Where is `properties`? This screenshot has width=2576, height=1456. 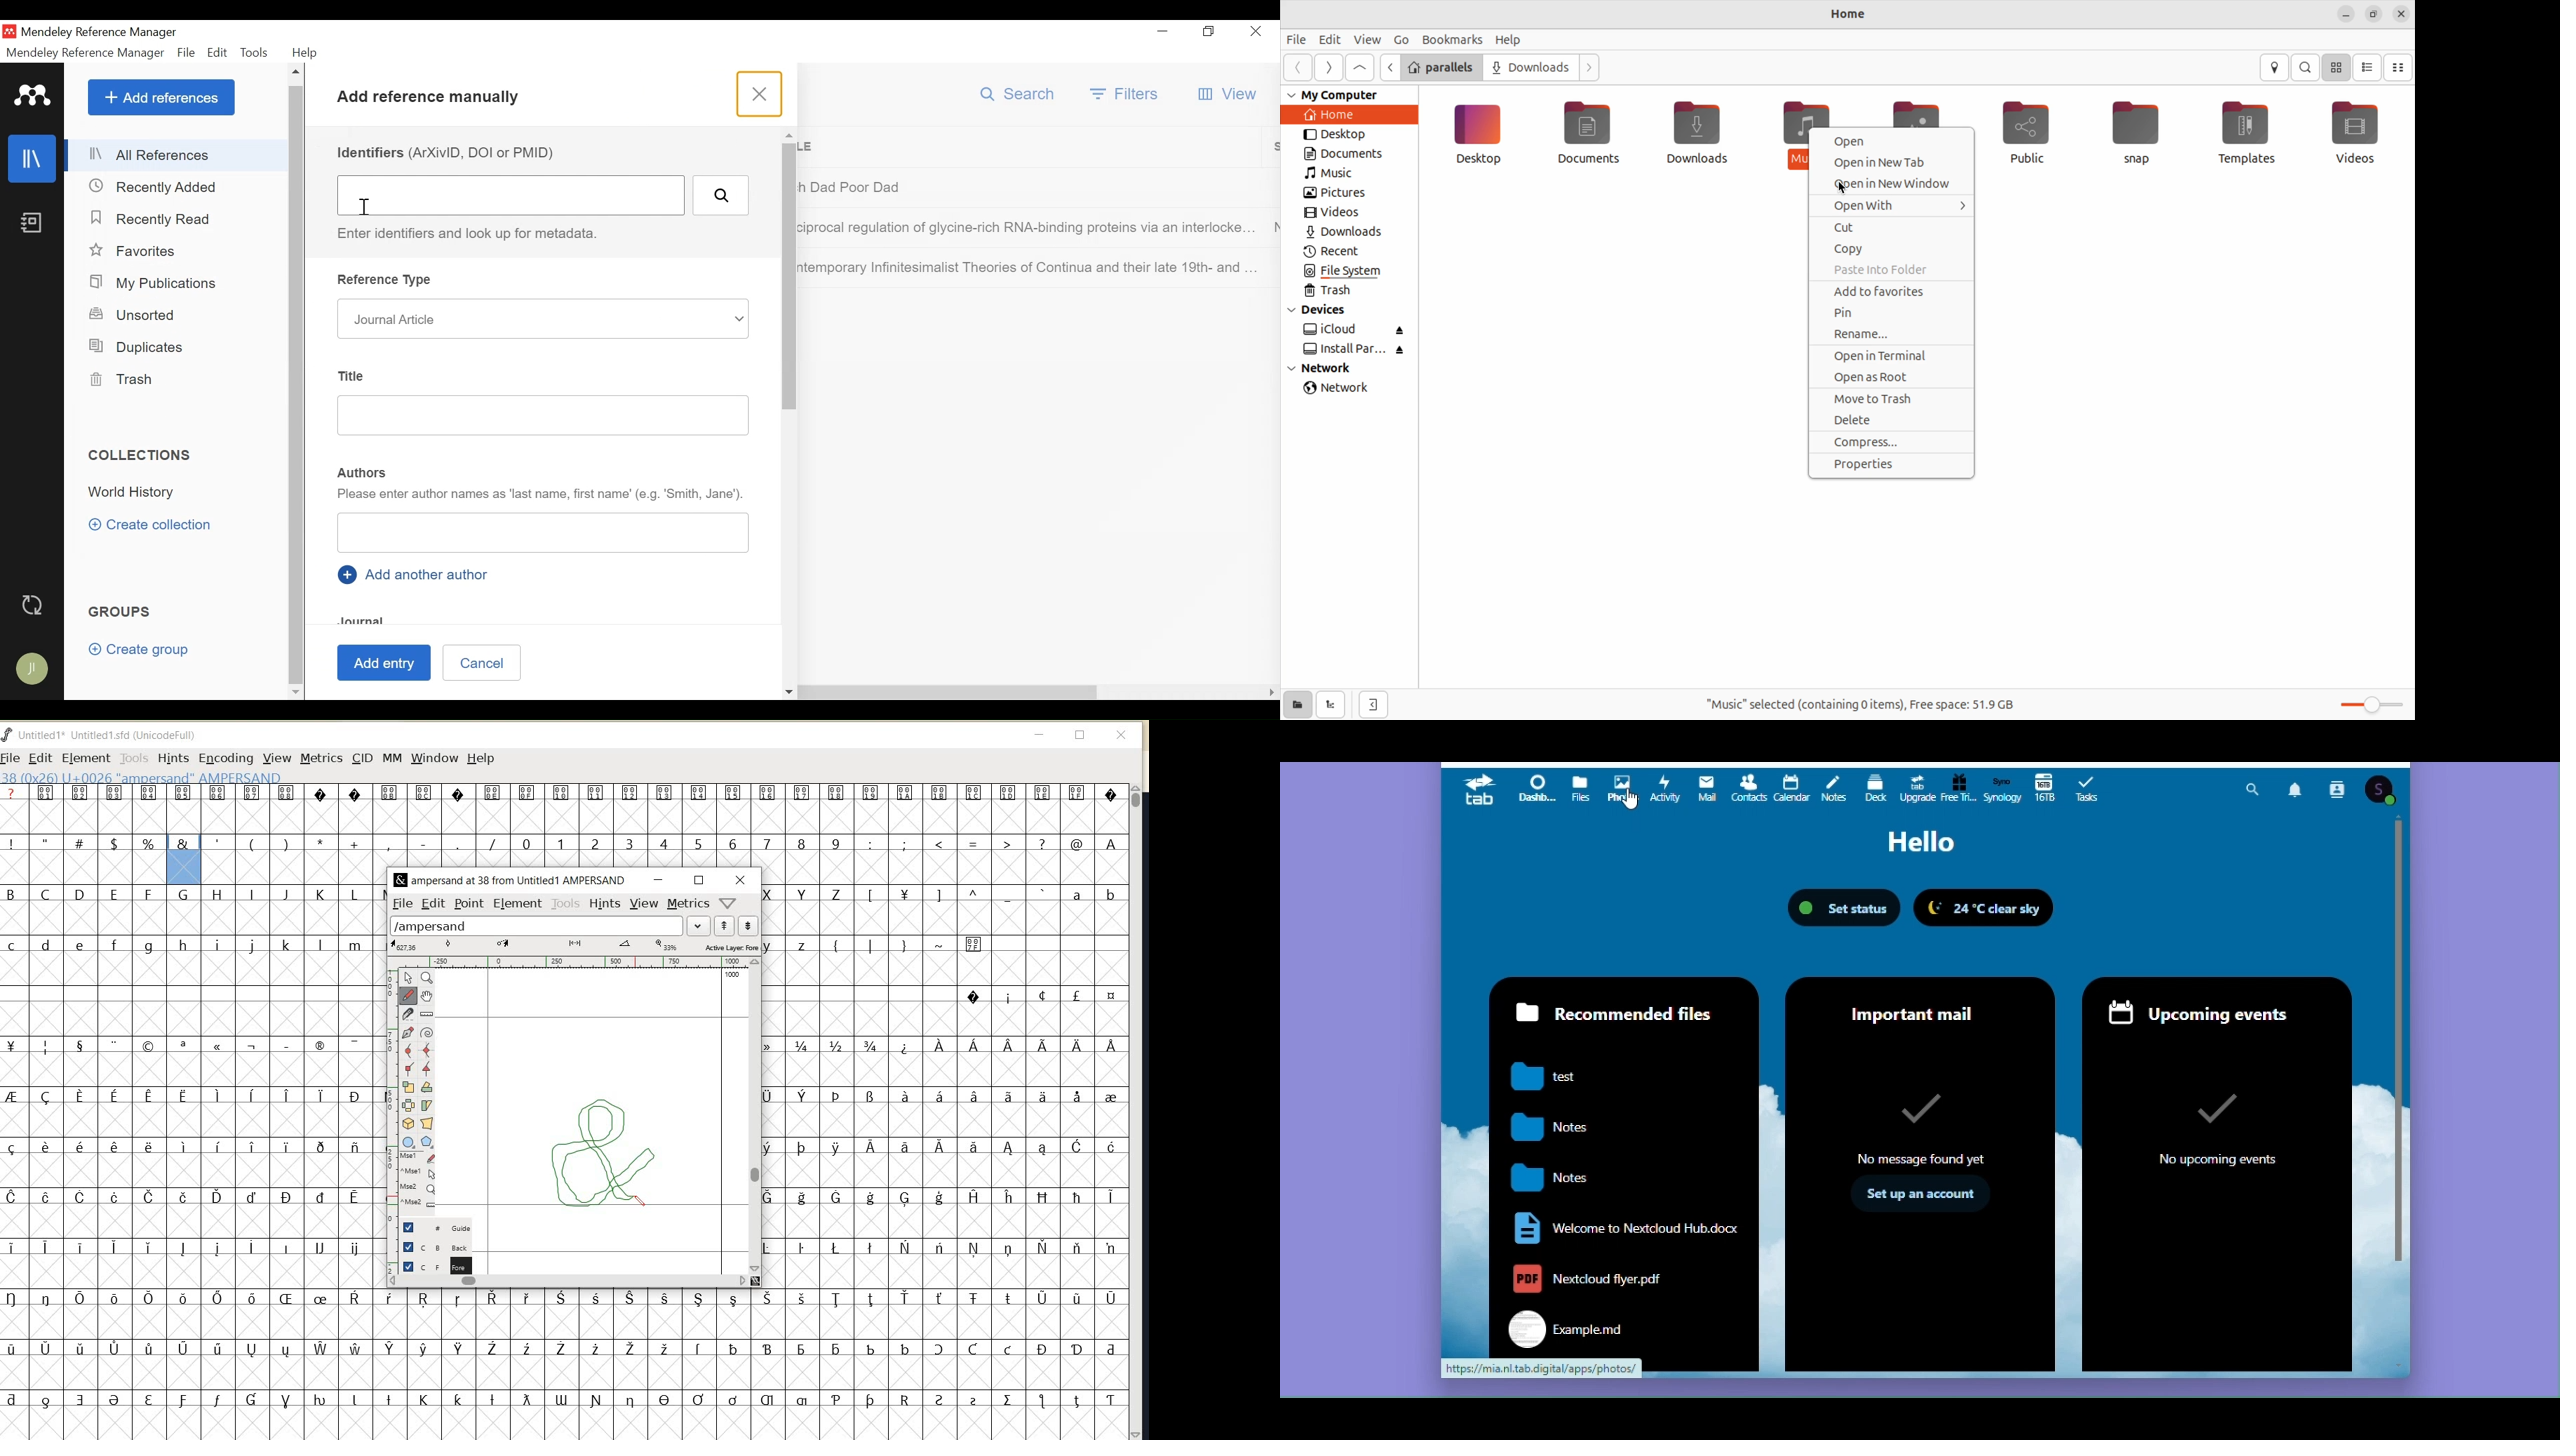
properties is located at coordinates (1889, 465).